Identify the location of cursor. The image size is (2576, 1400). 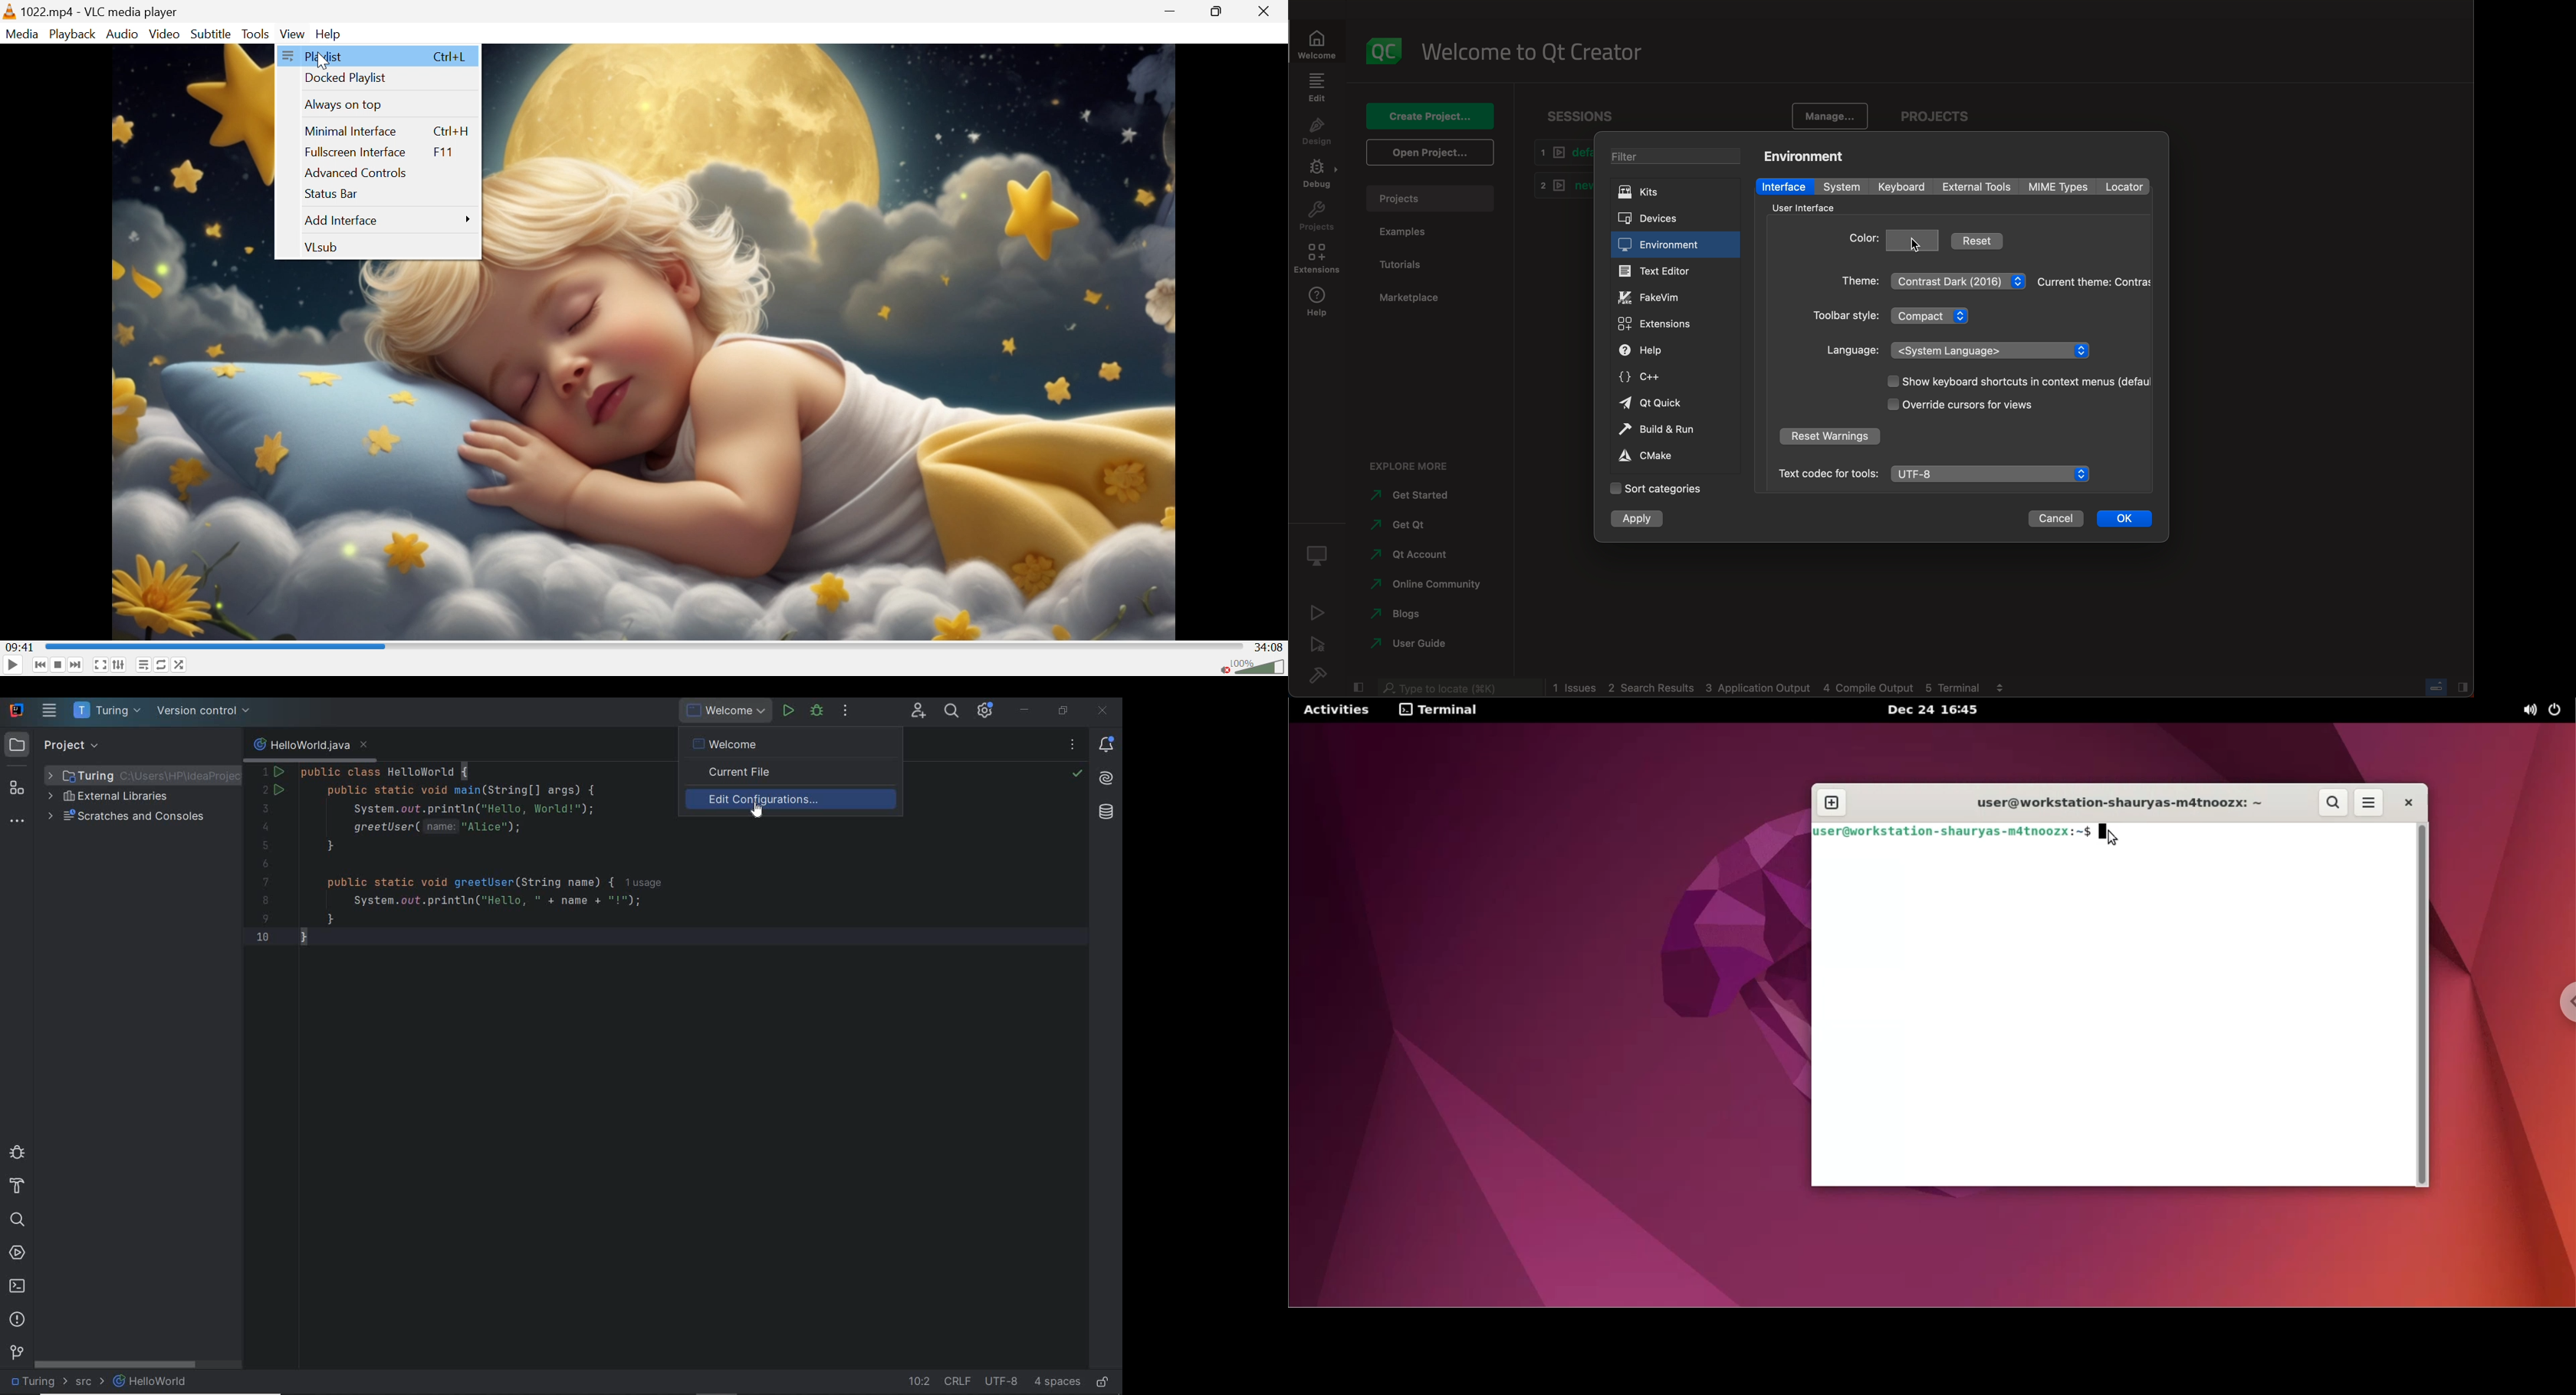
(1911, 244).